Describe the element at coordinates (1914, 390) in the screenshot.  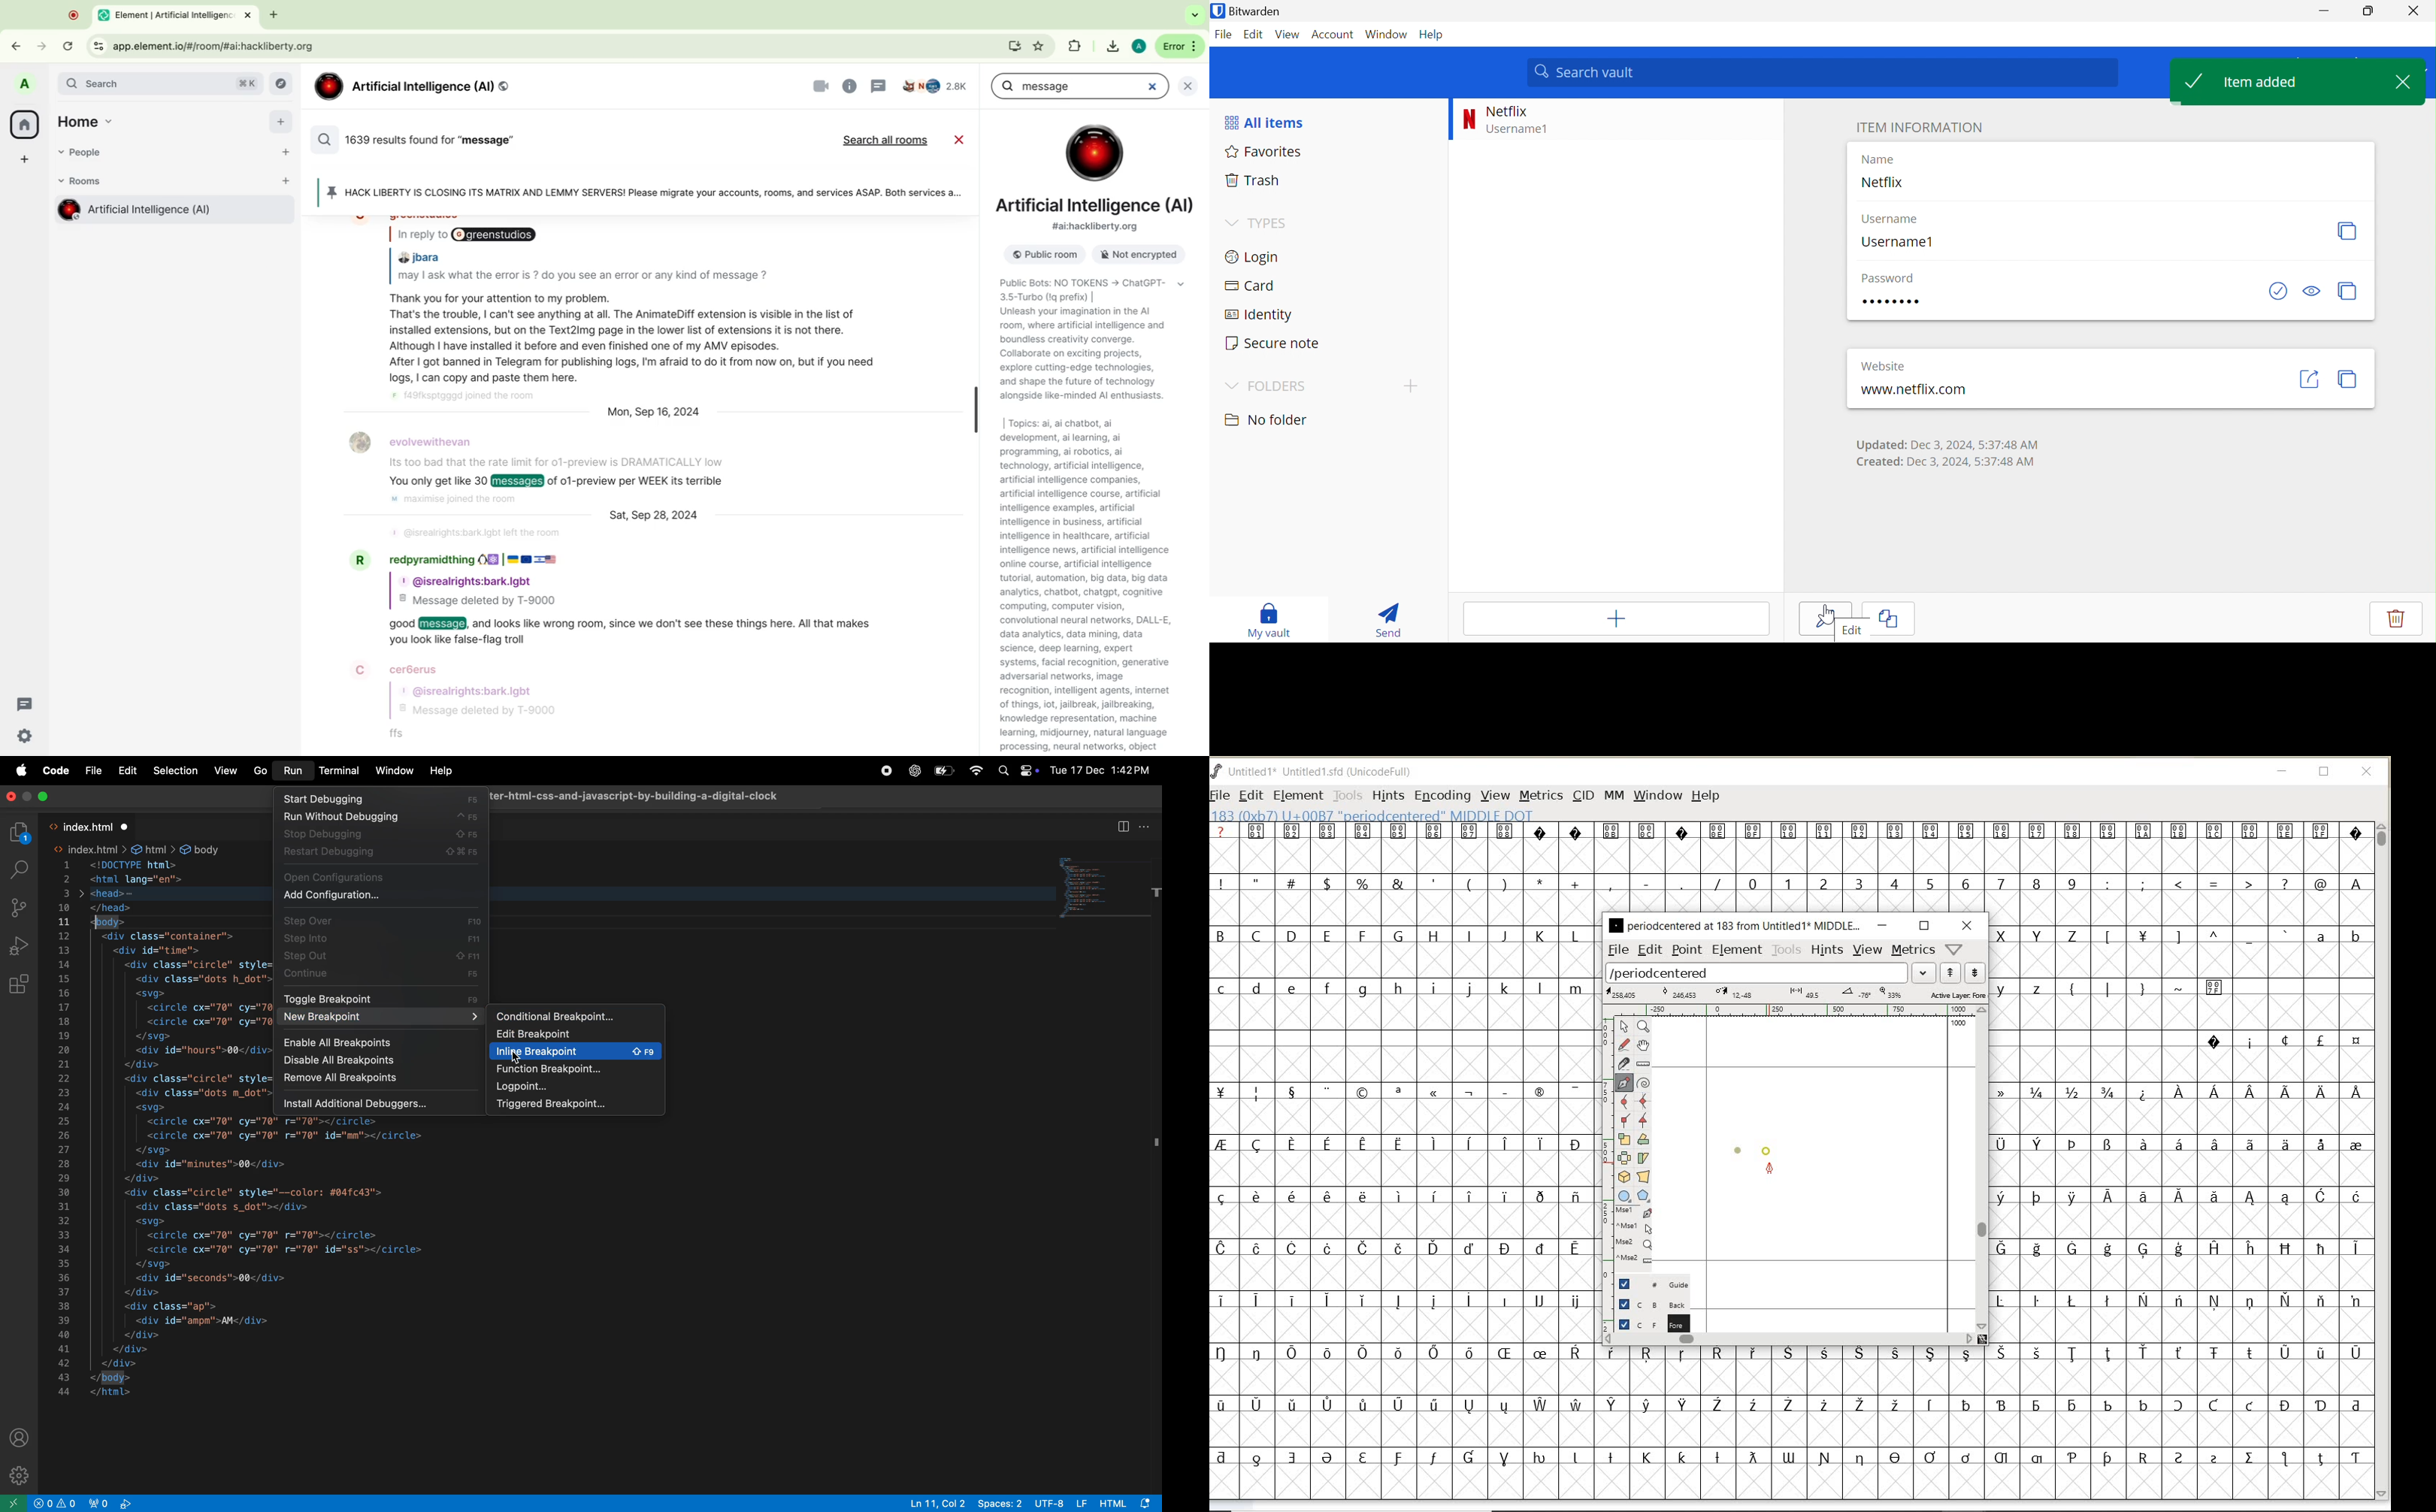
I see `www.netfix.com` at that location.